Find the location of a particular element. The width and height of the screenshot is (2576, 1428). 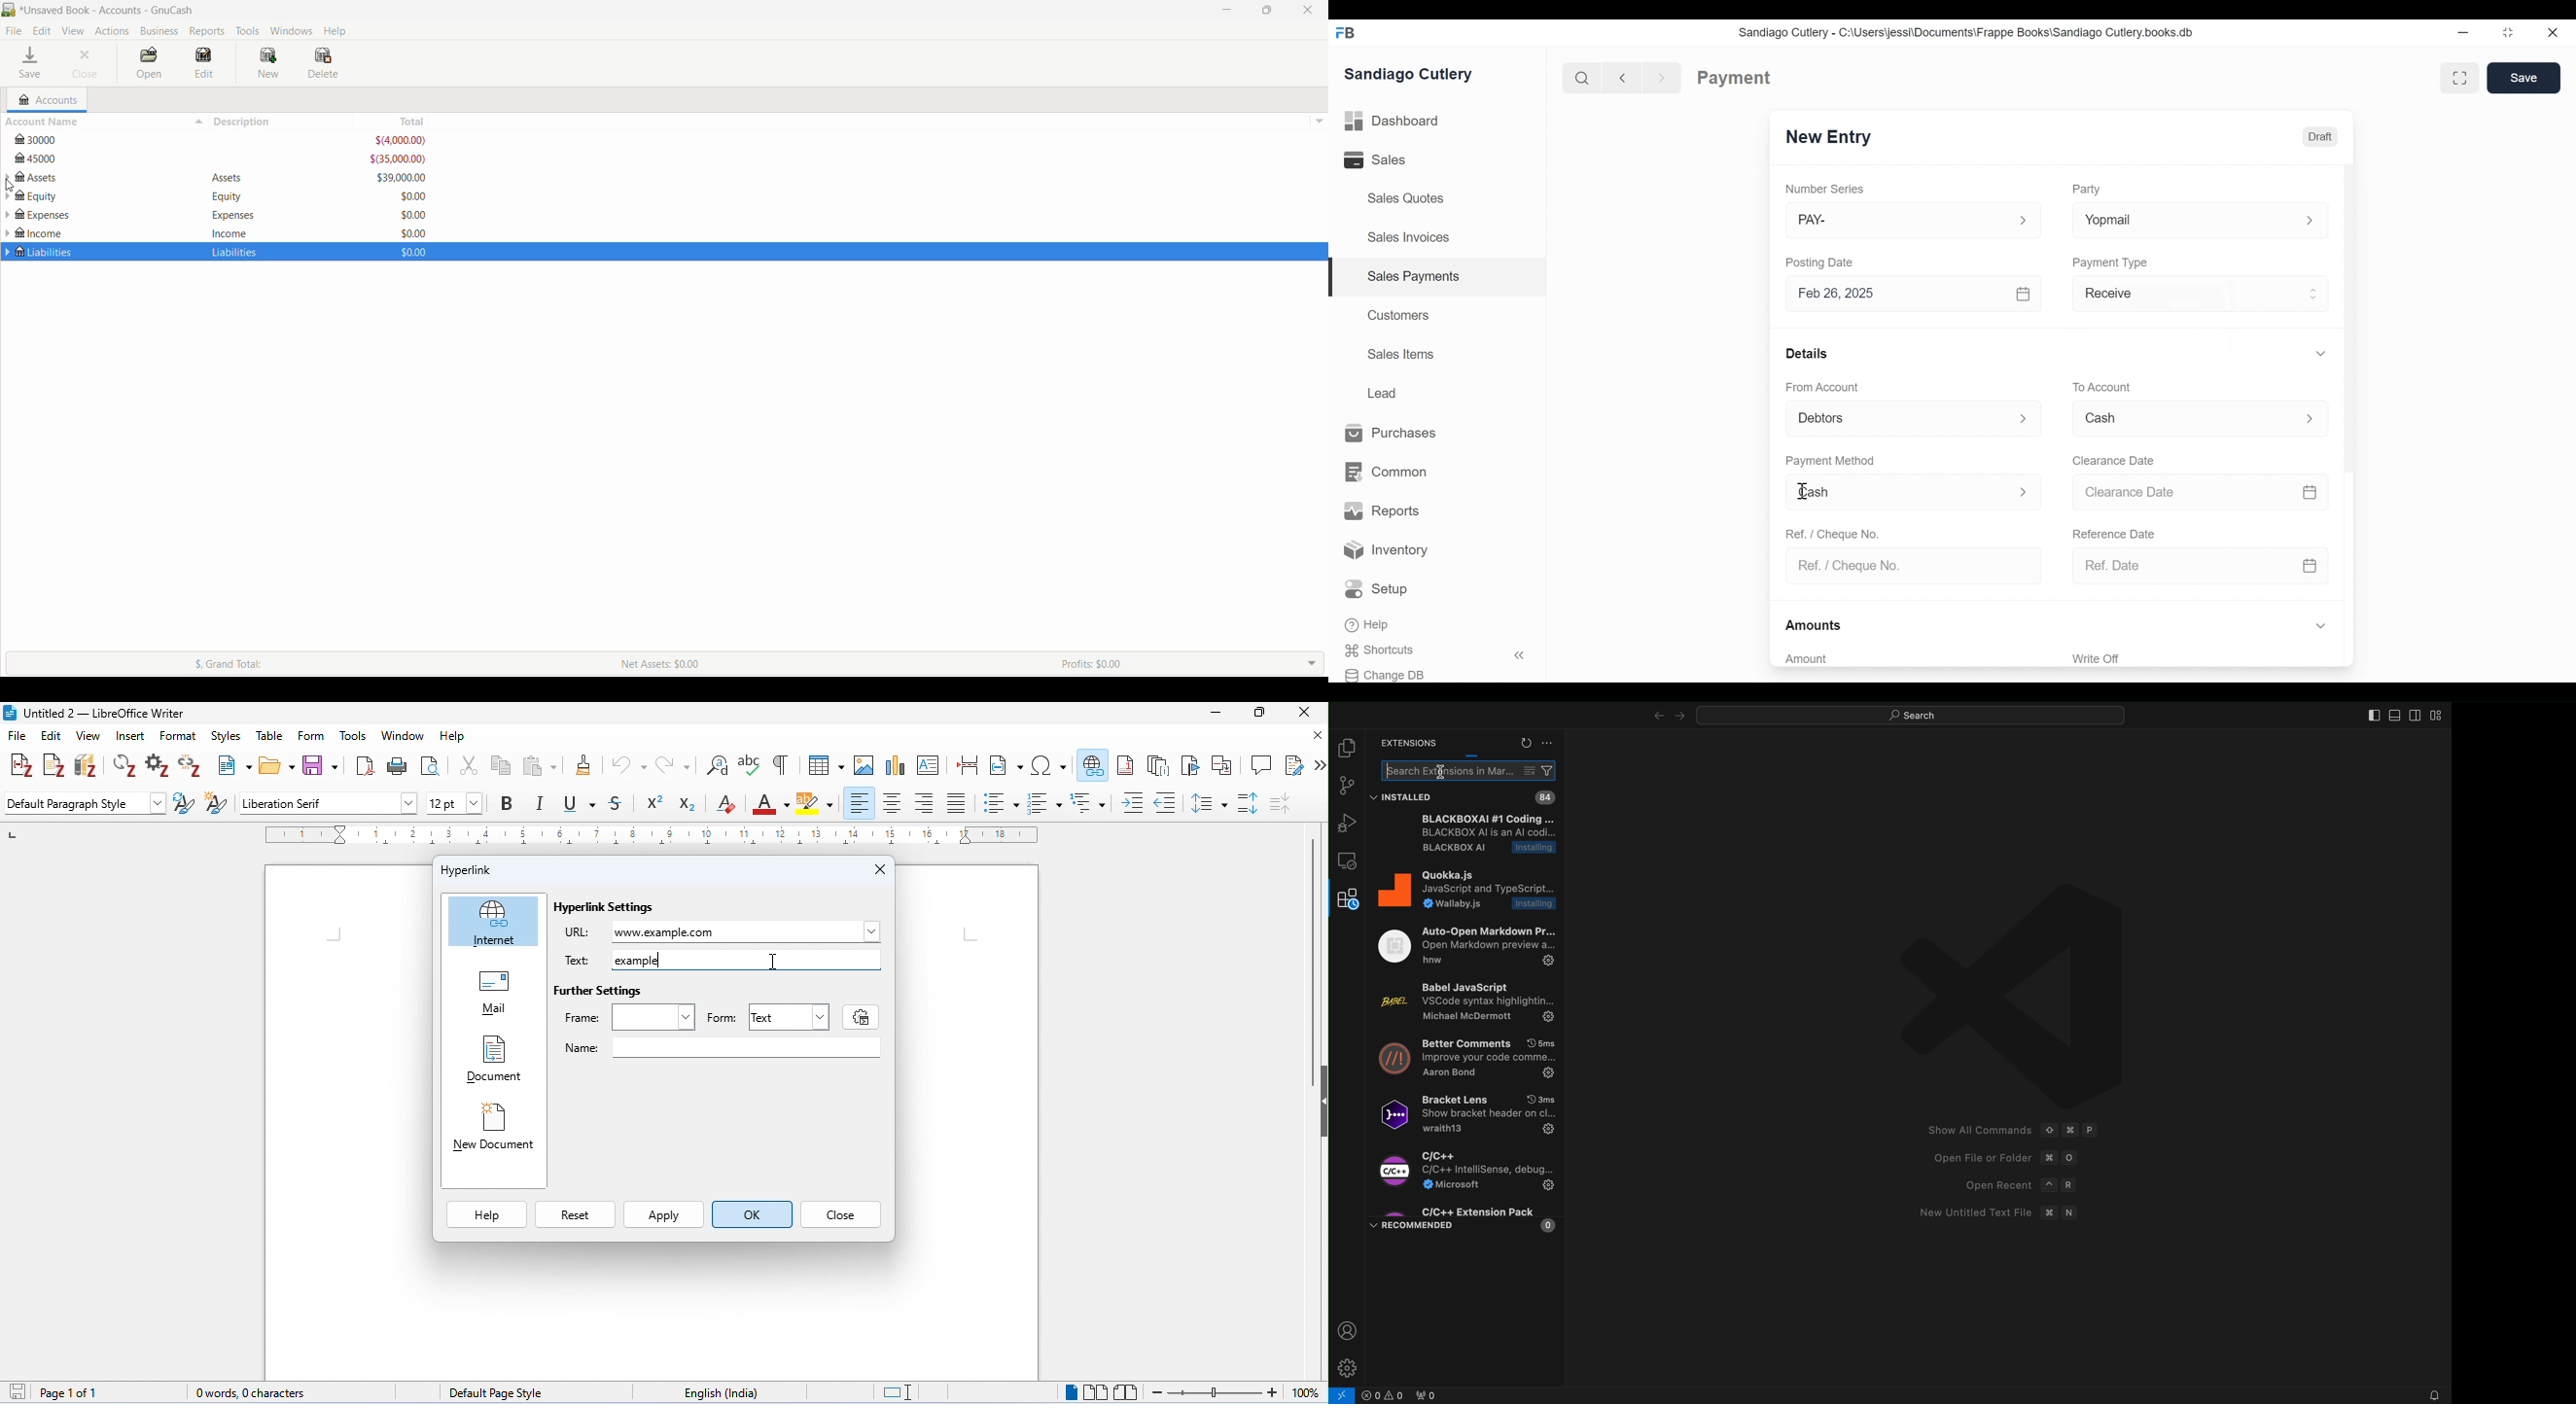

background color is located at coordinates (817, 804).